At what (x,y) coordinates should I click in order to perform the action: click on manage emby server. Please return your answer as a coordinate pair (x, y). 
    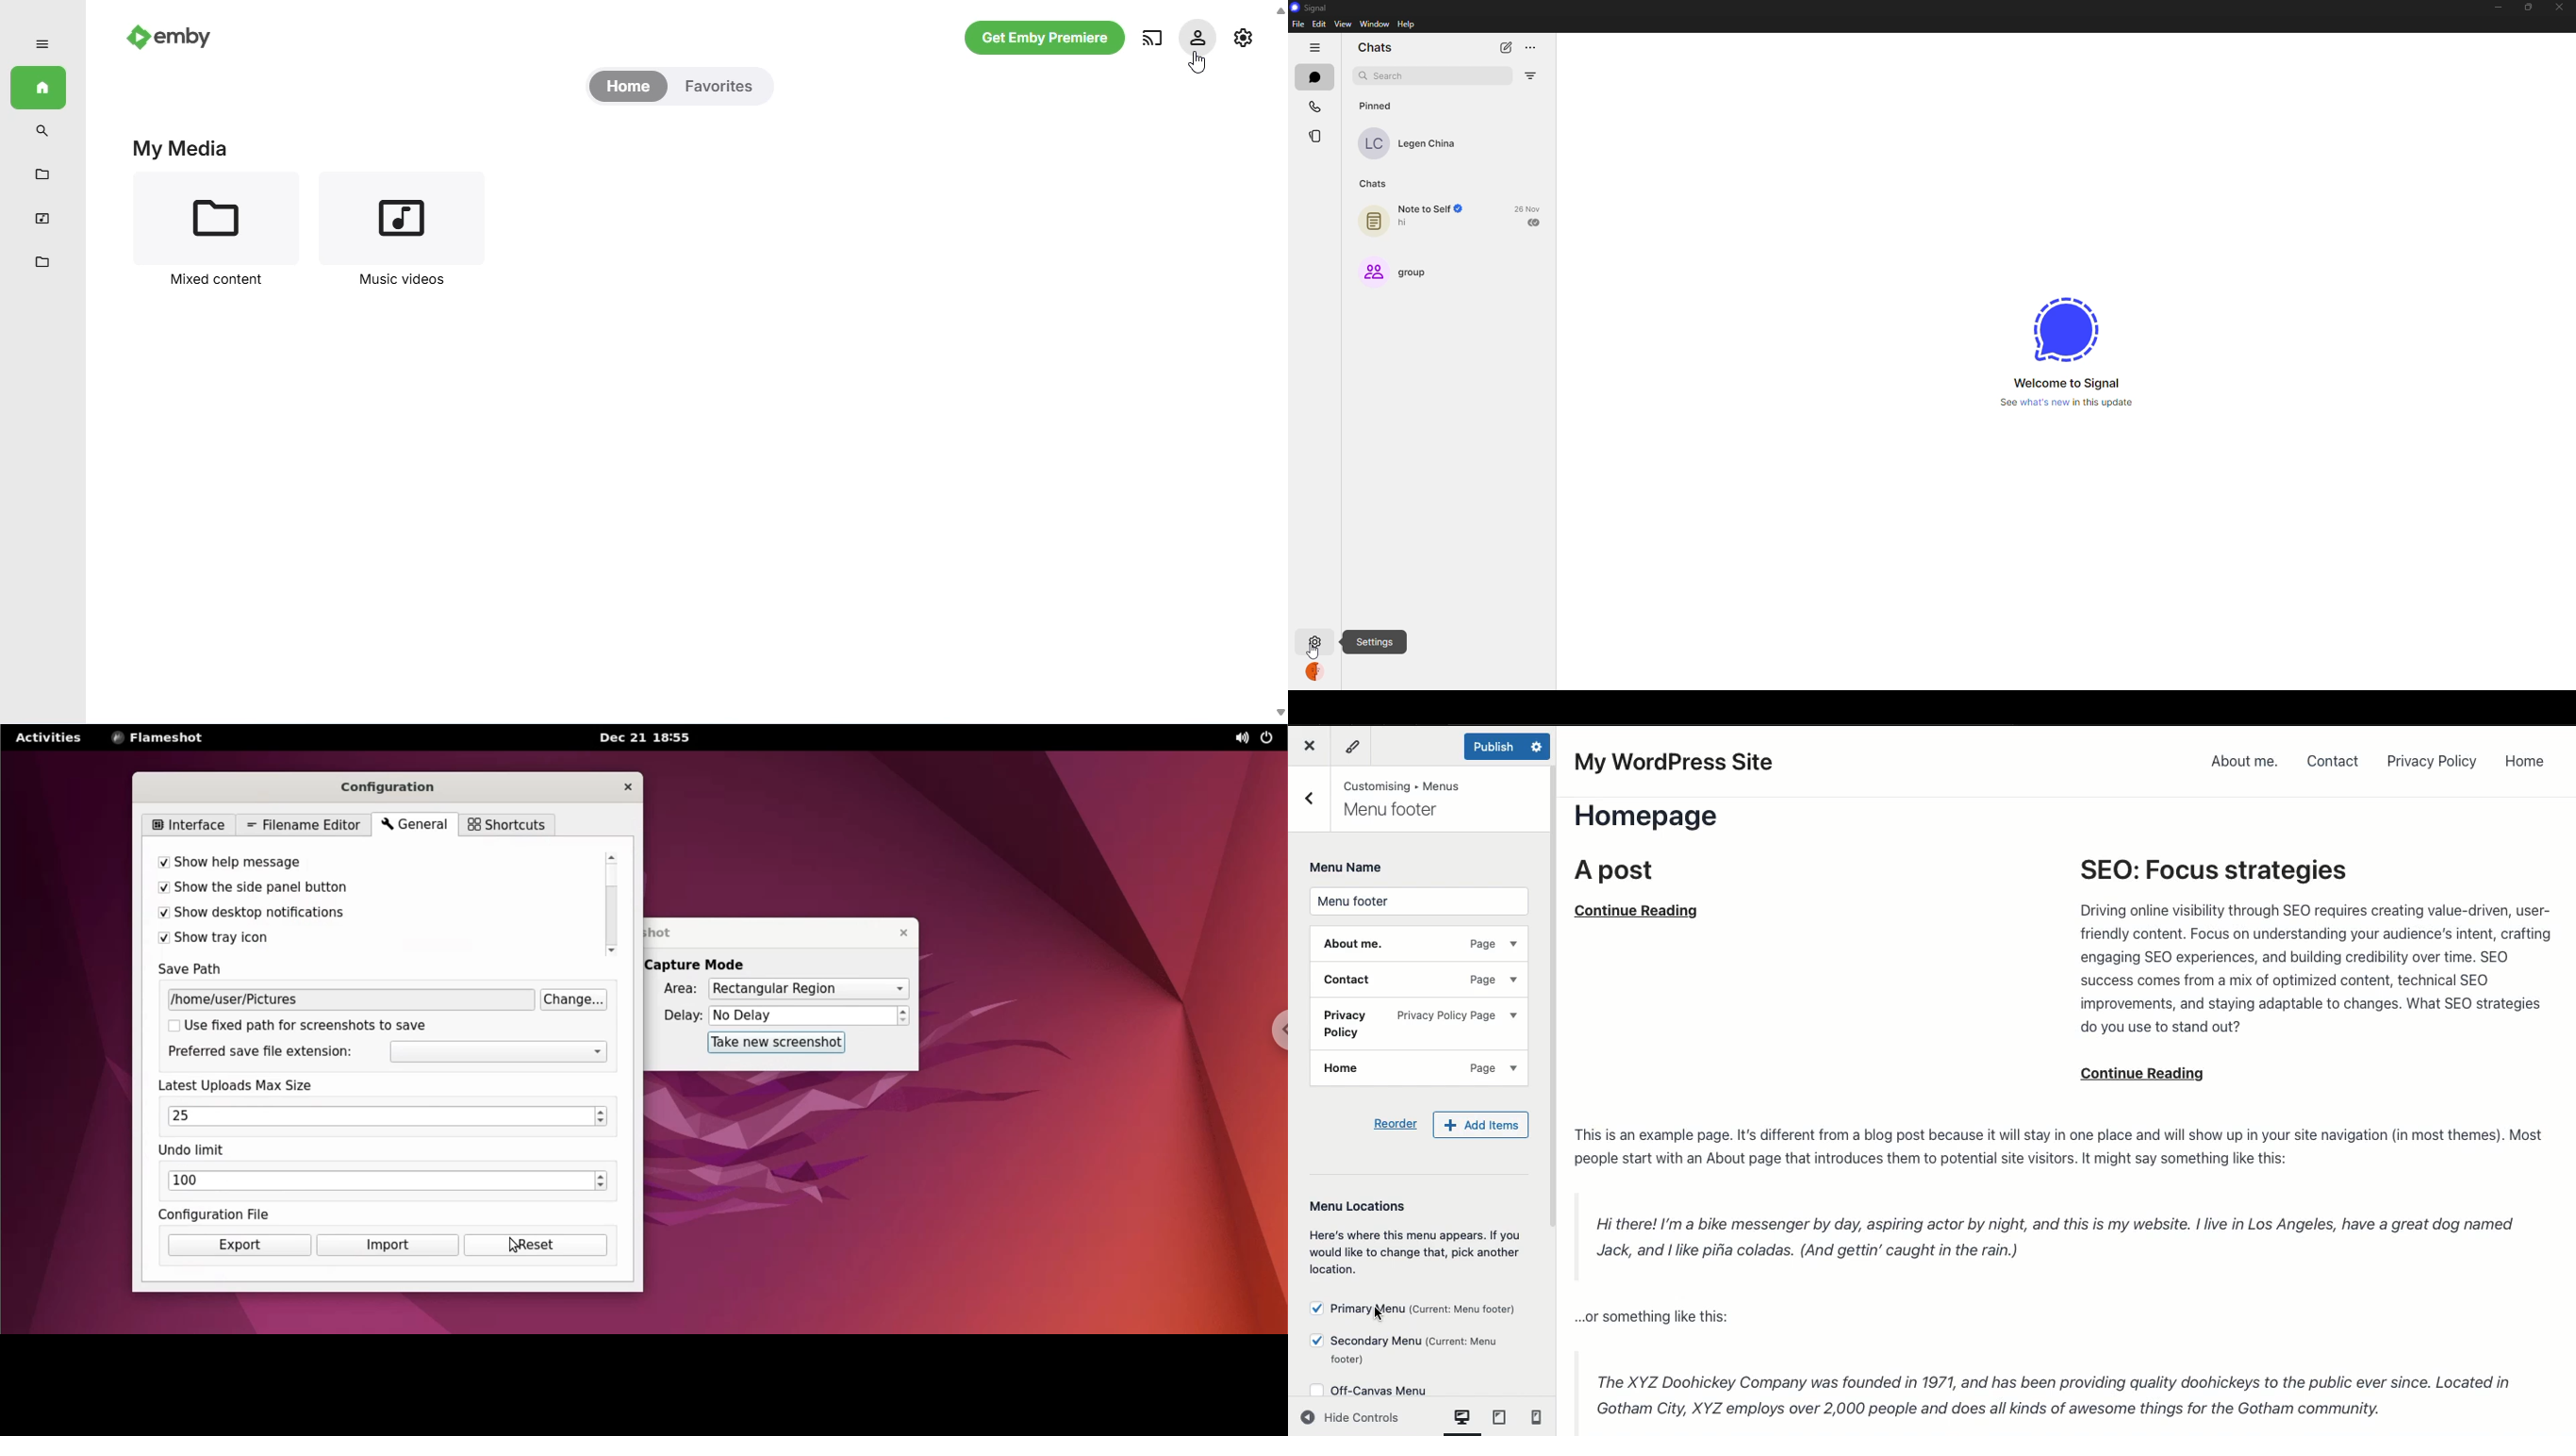
    Looking at the image, I should click on (1245, 37).